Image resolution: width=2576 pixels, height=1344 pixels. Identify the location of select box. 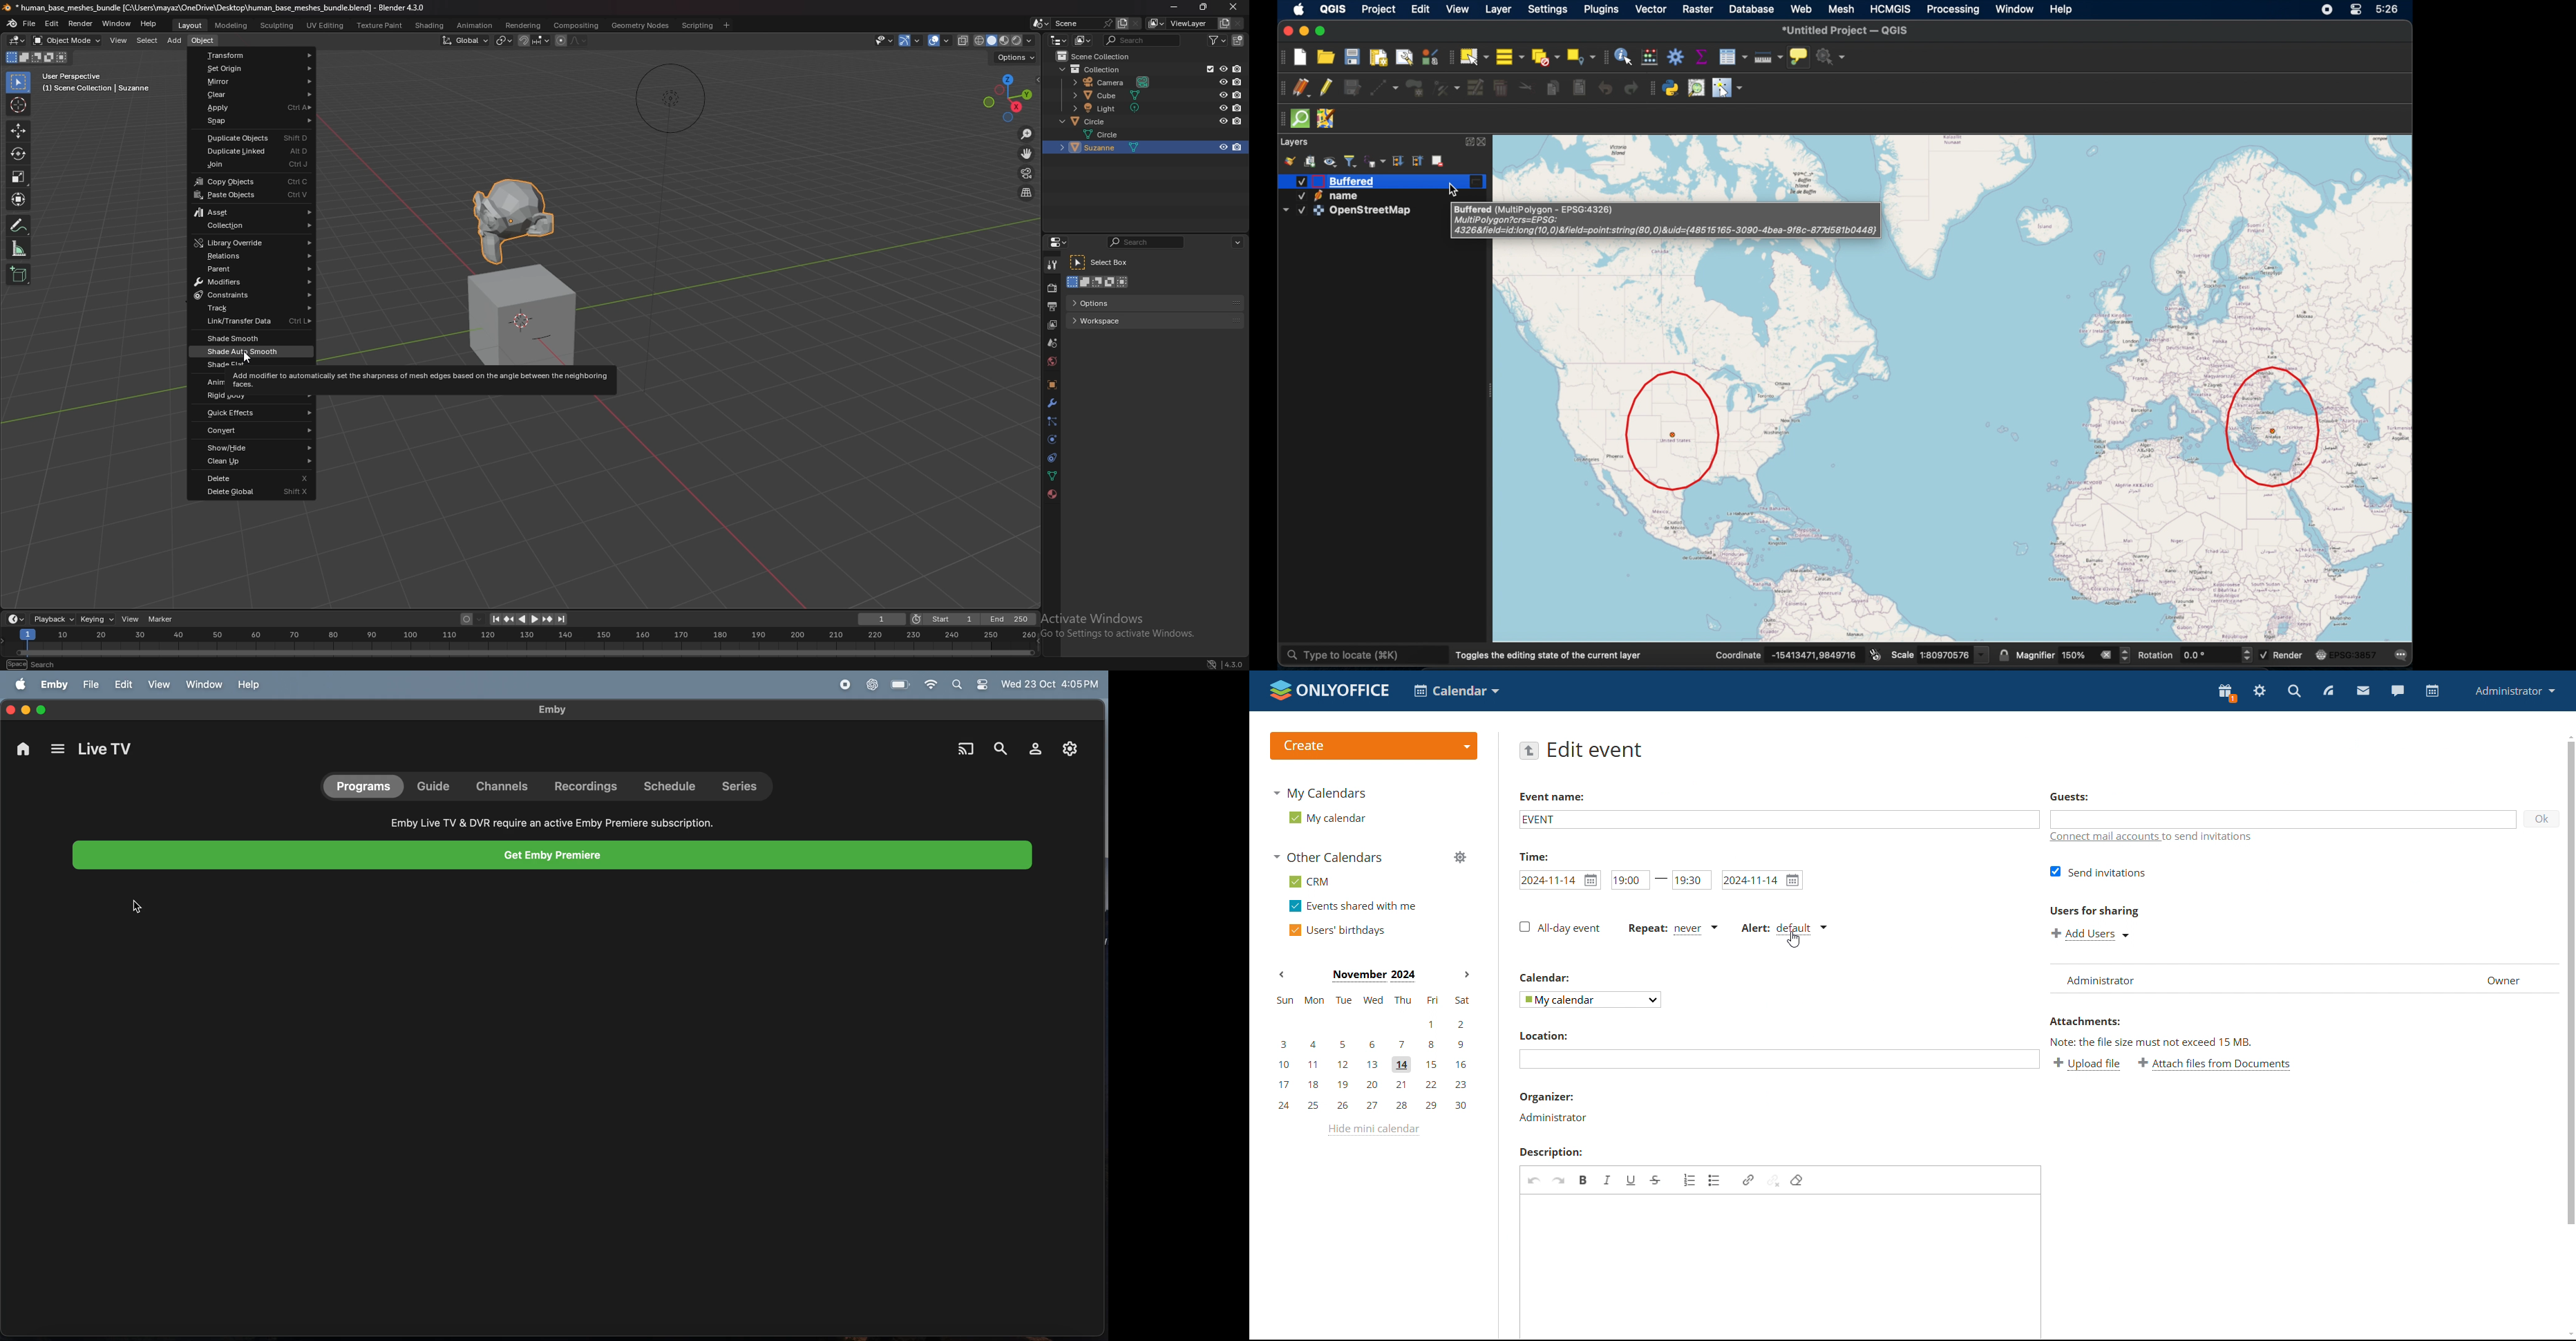
(1104, 263).